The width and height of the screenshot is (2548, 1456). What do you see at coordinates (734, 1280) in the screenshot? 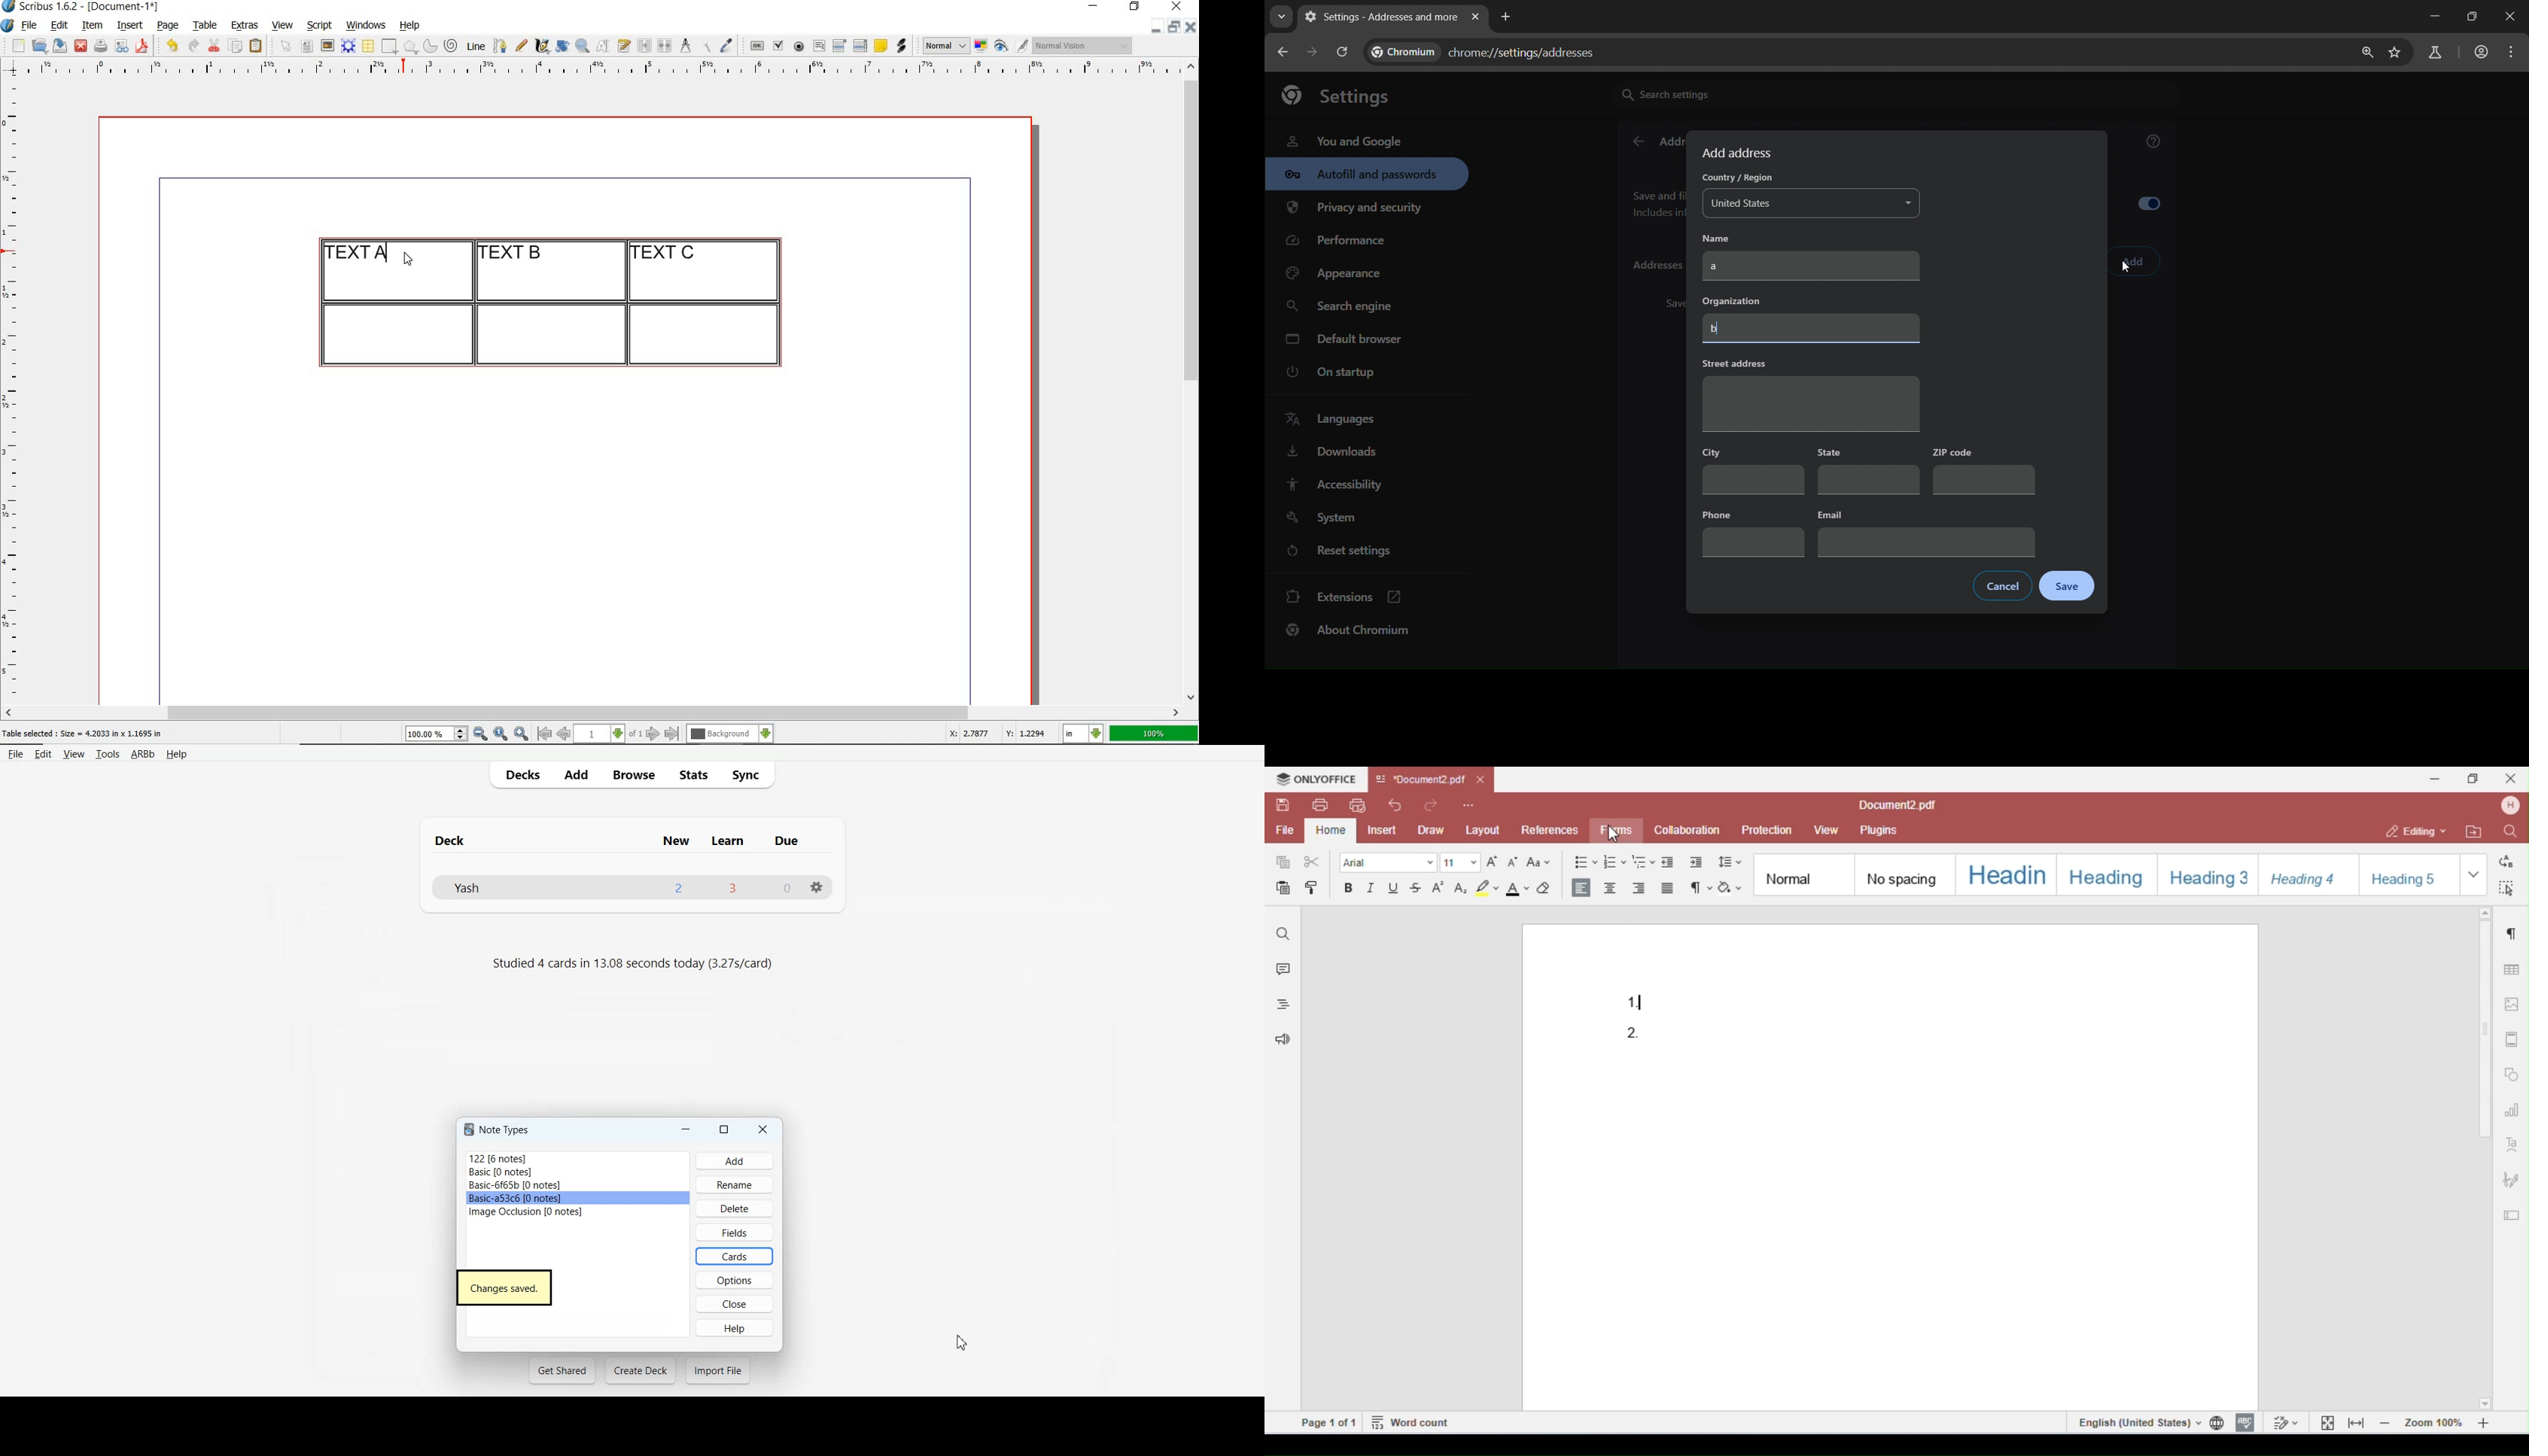
I see `Options` at bounding box center [734, 1280].